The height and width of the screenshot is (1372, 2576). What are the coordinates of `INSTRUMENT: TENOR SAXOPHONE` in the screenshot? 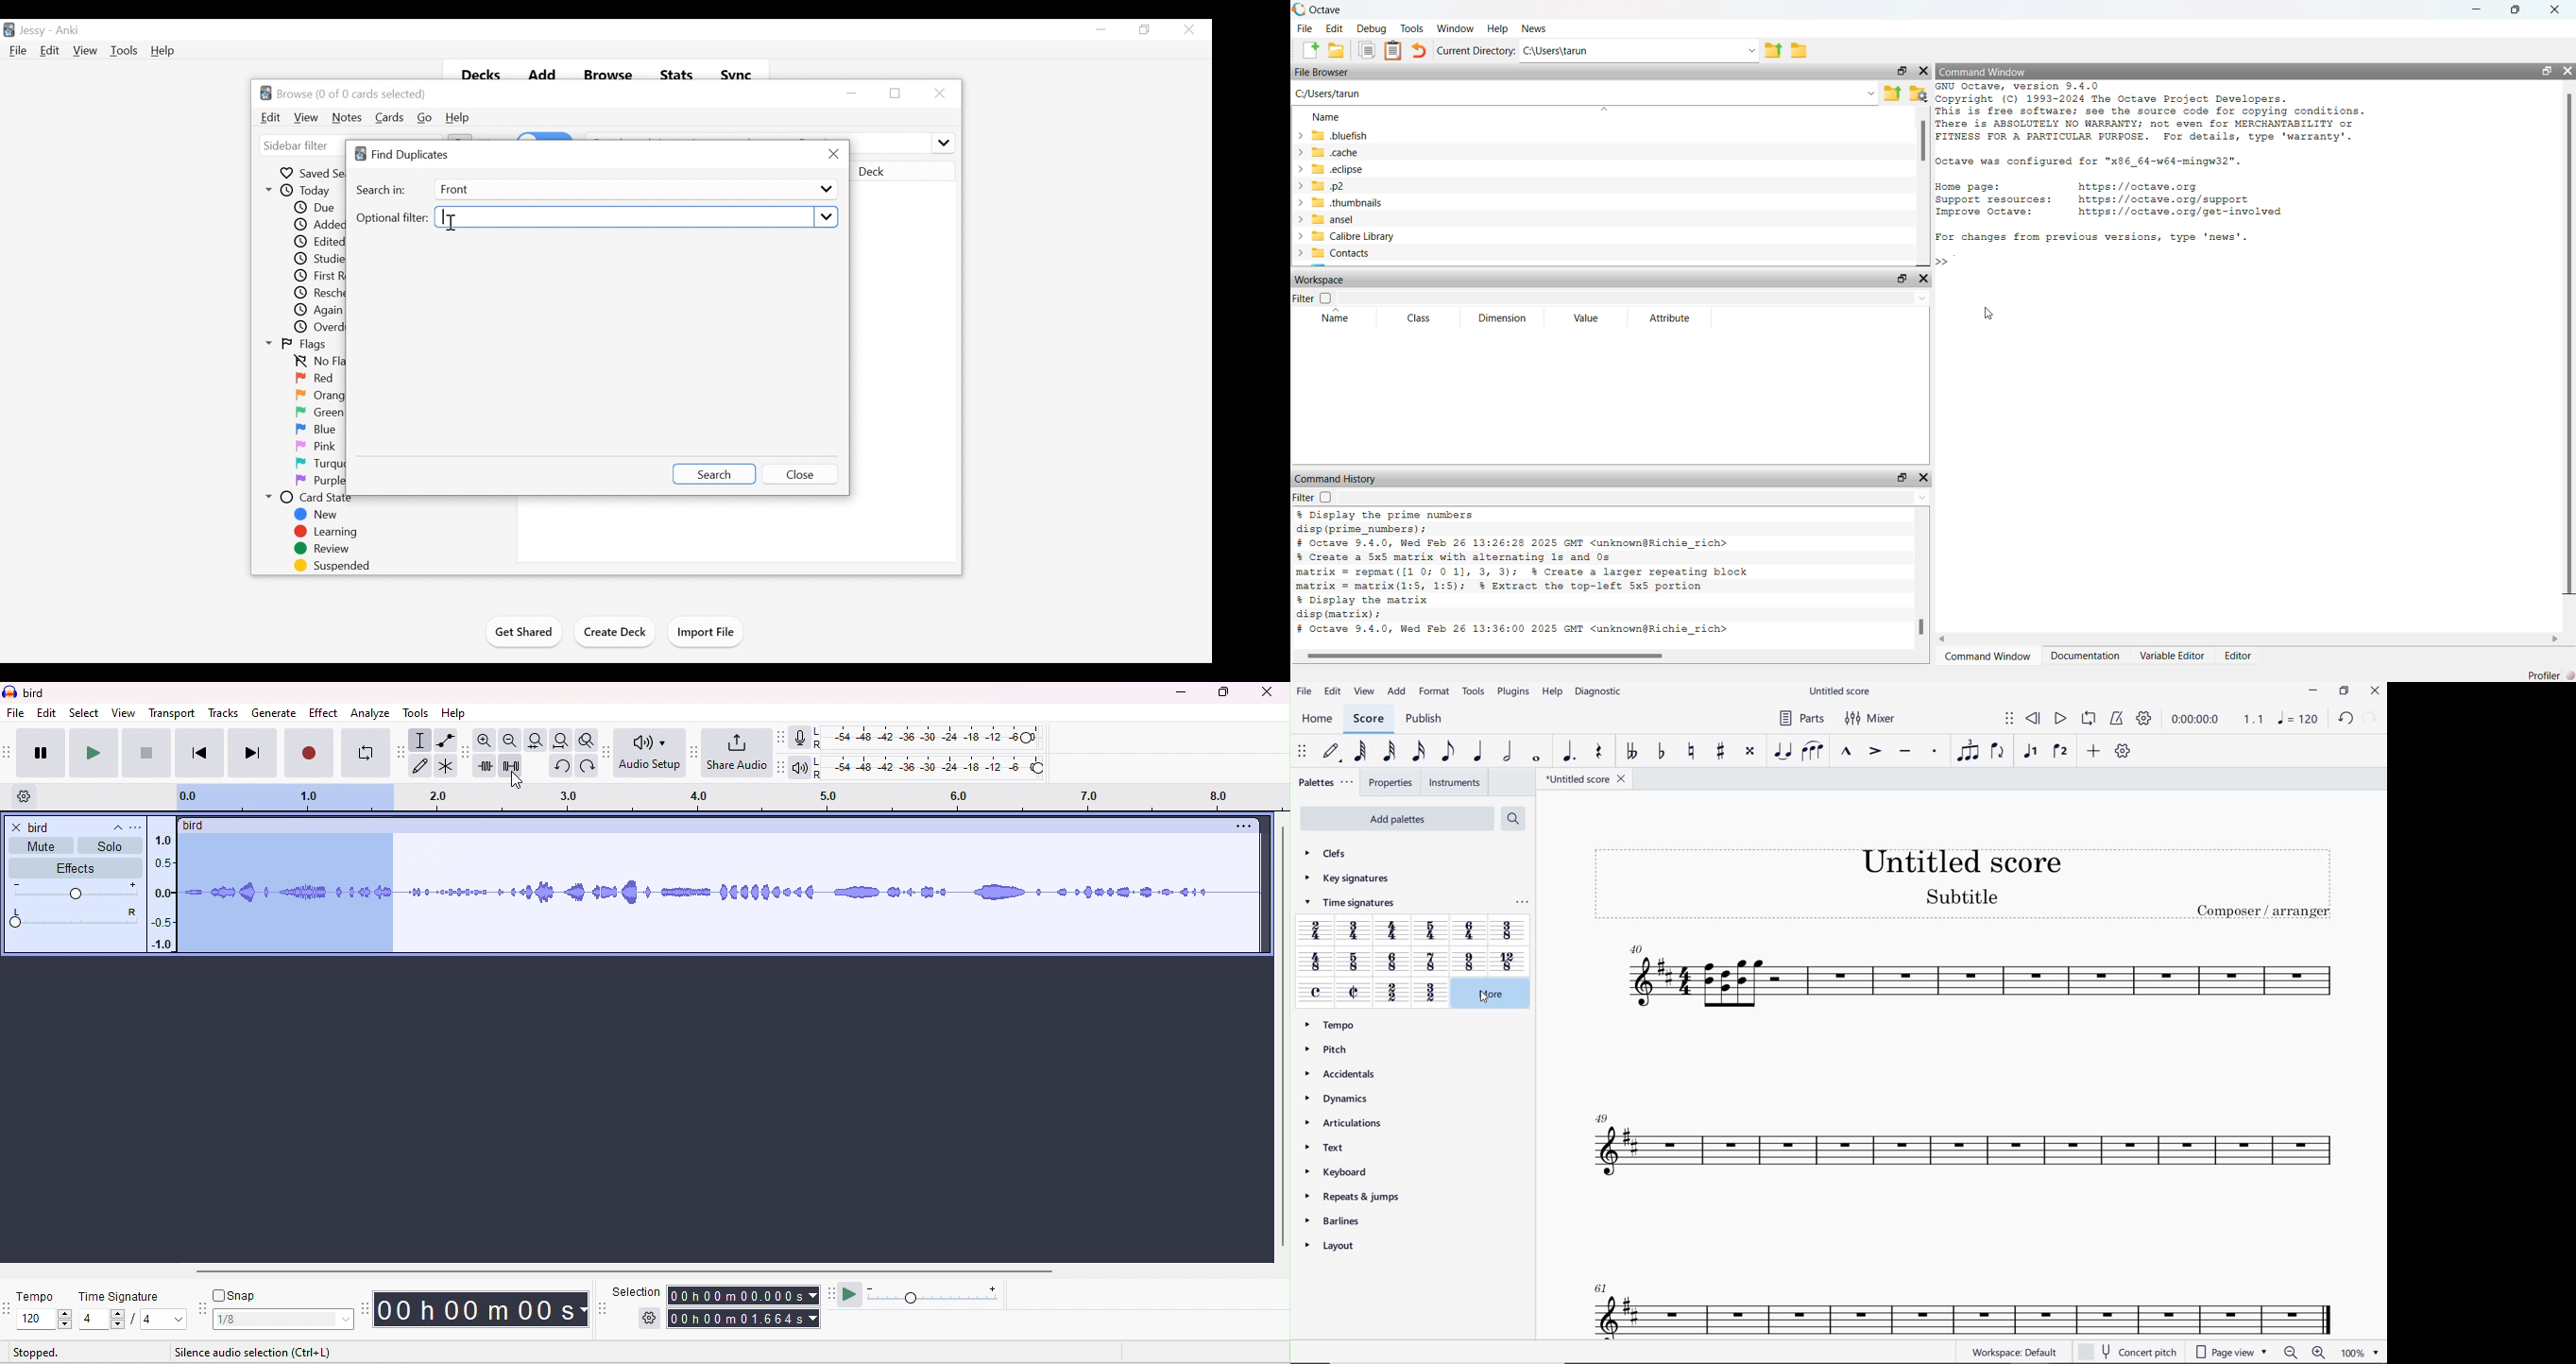 It's located at (1963, 1136).